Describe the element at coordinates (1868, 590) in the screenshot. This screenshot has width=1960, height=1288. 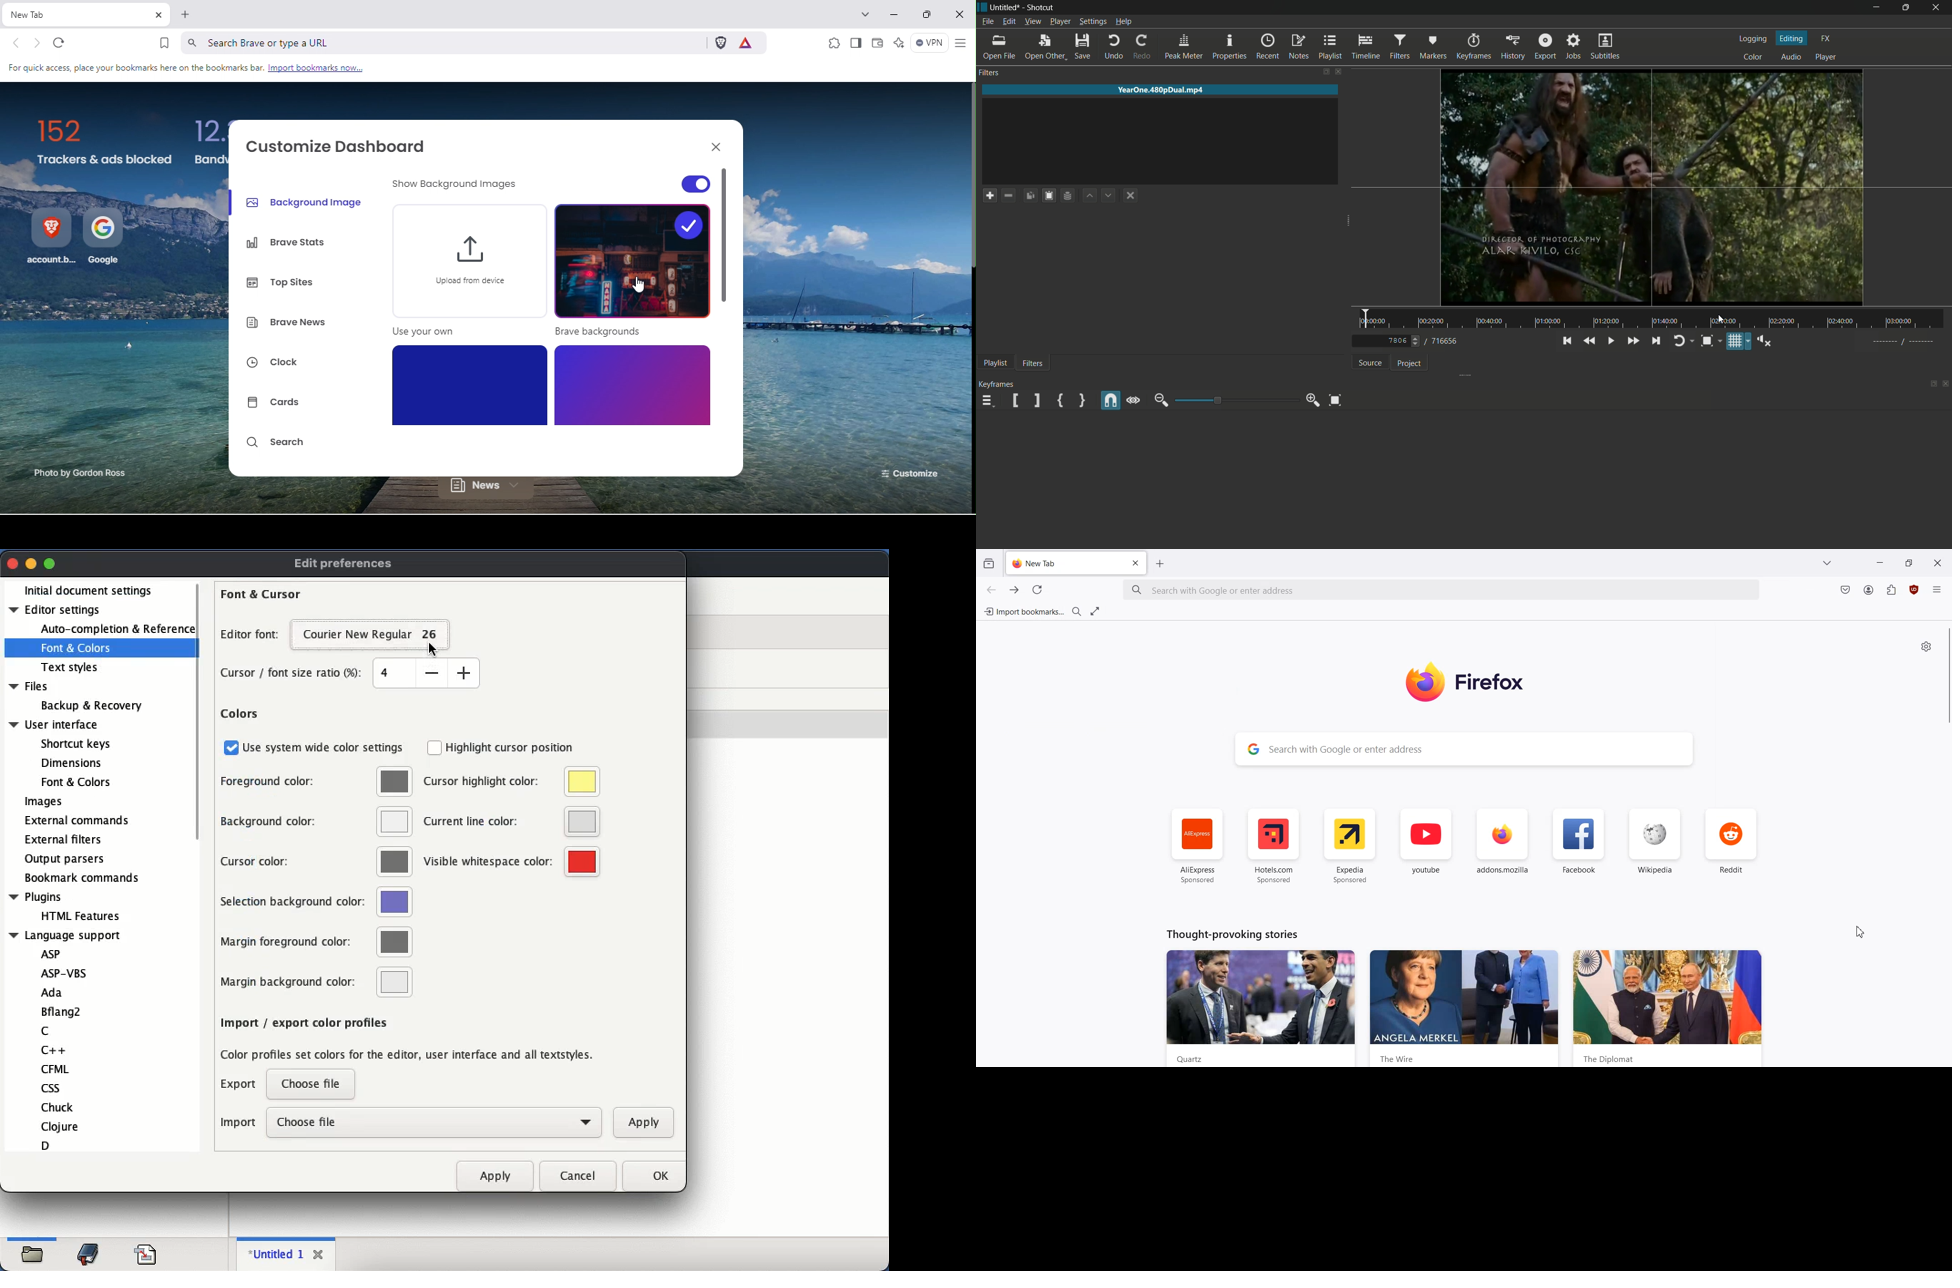
I see `Account` at that location.